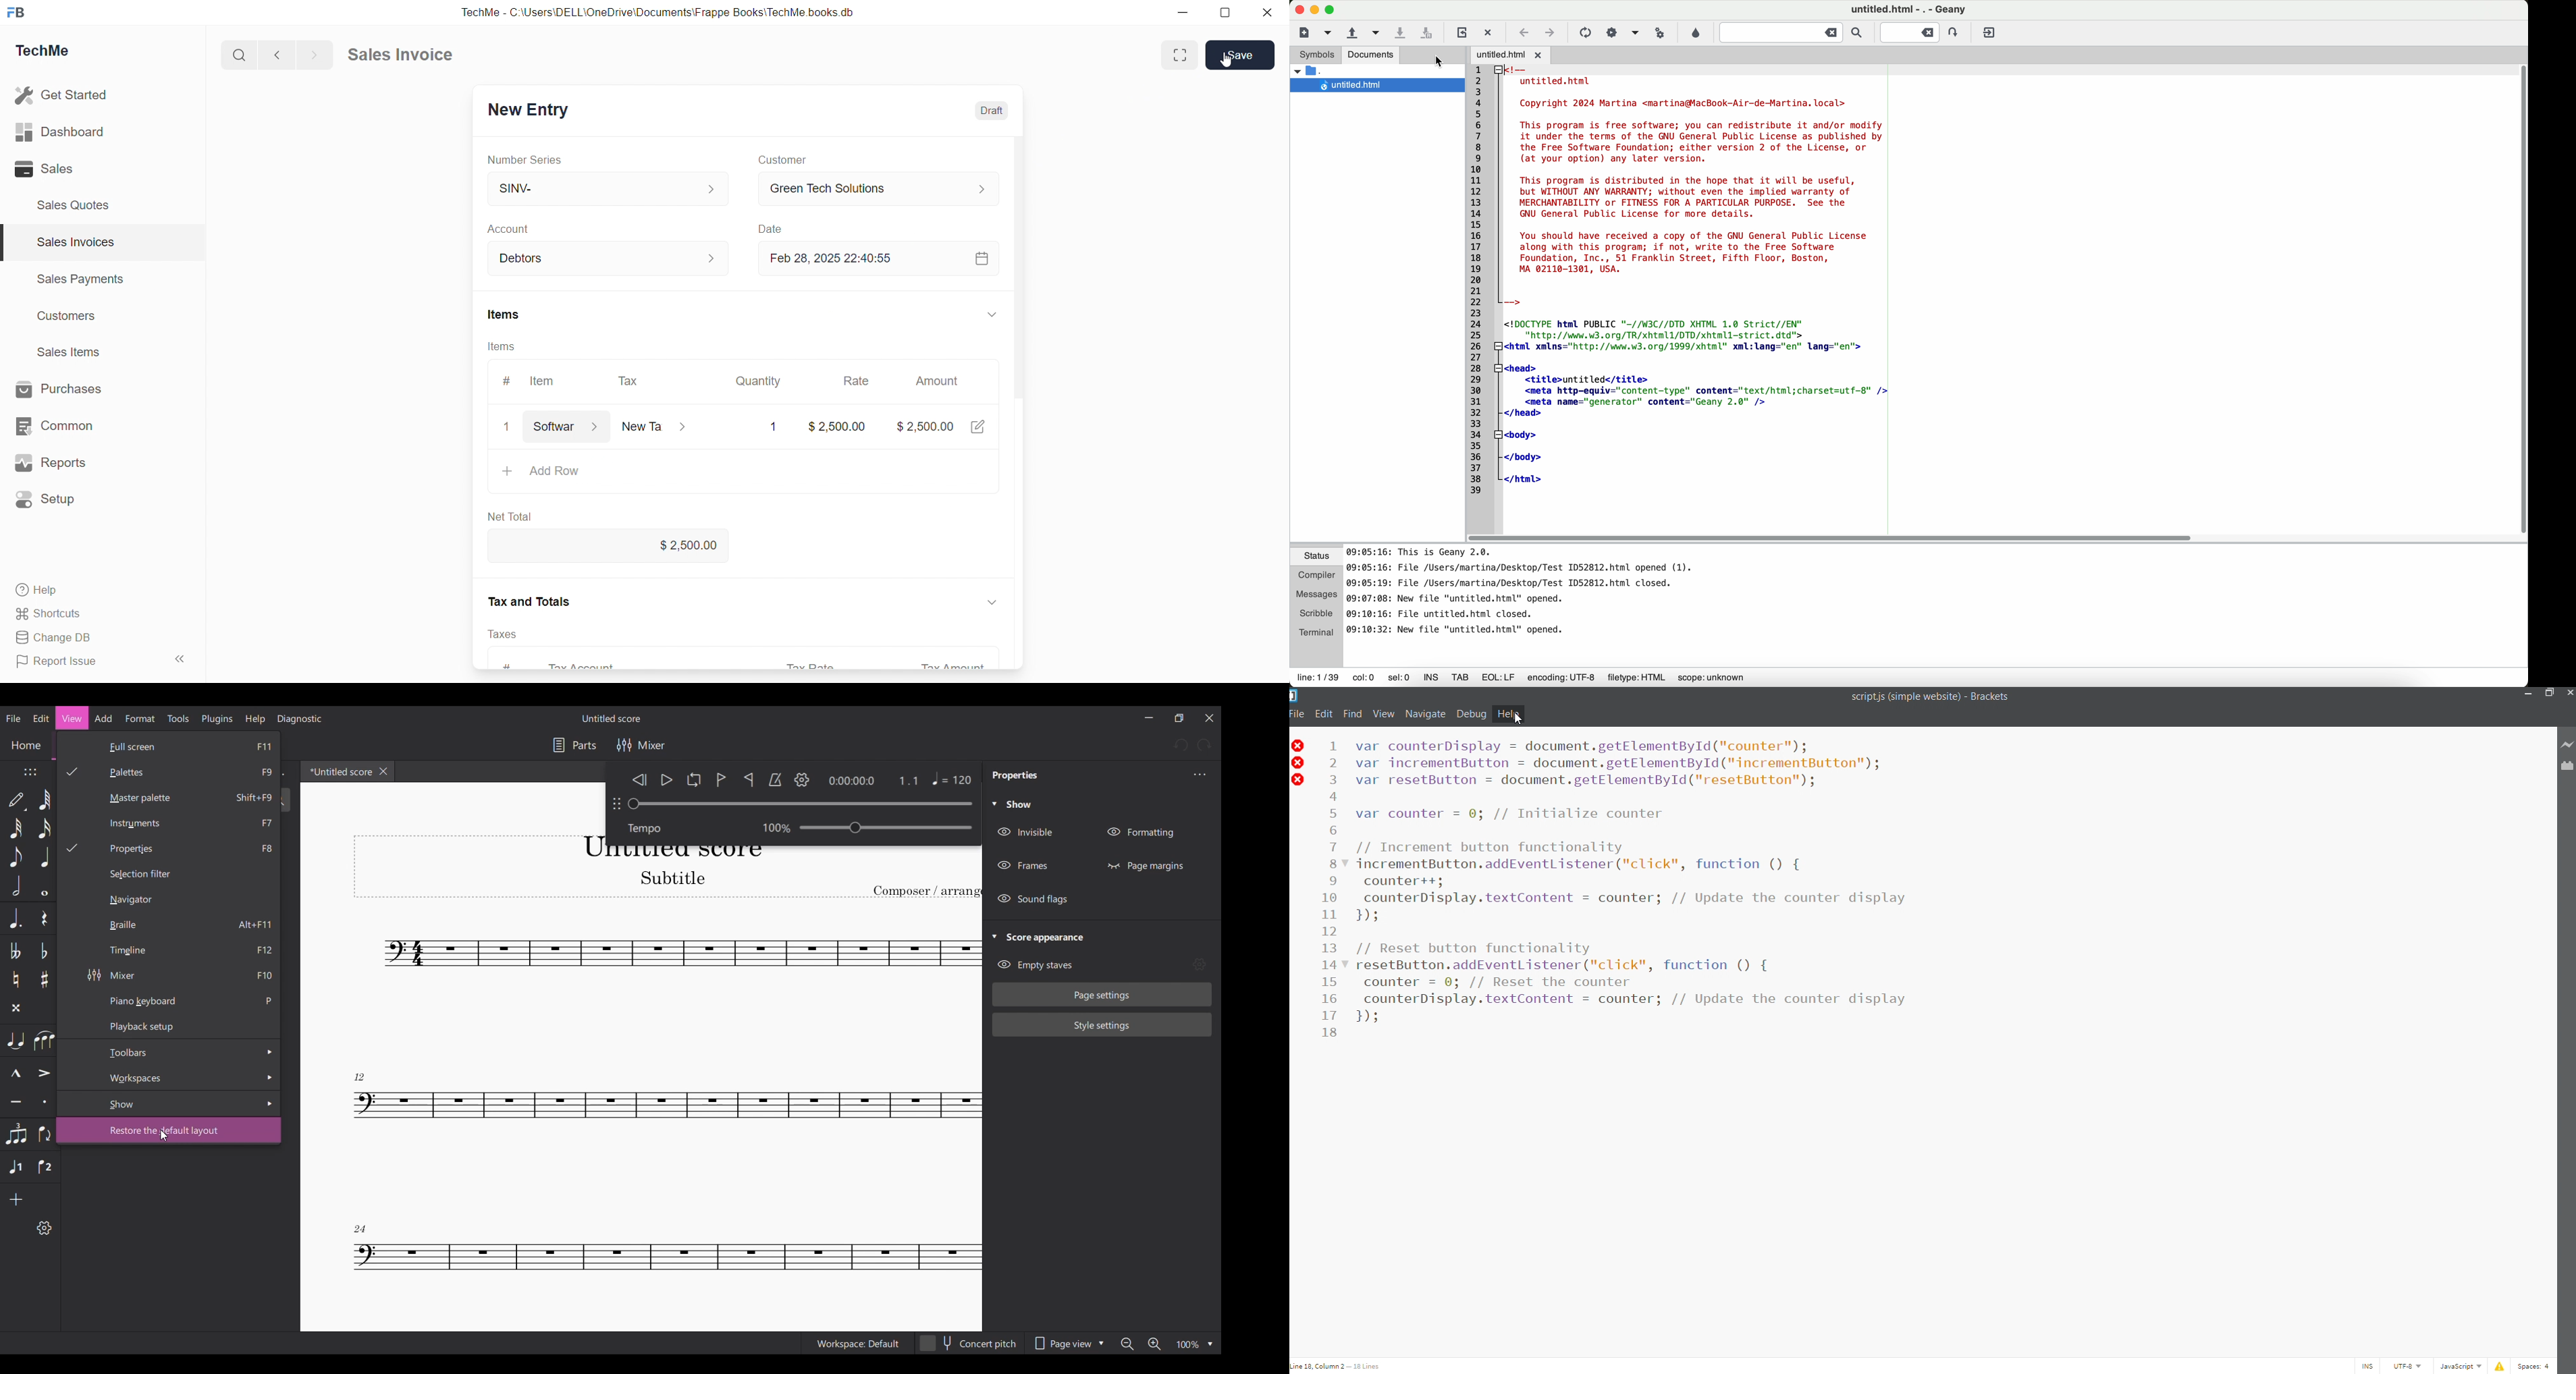 The height and width of the screenshot is (1400, 2576). I want to click on New Entry, so click(531, 111).